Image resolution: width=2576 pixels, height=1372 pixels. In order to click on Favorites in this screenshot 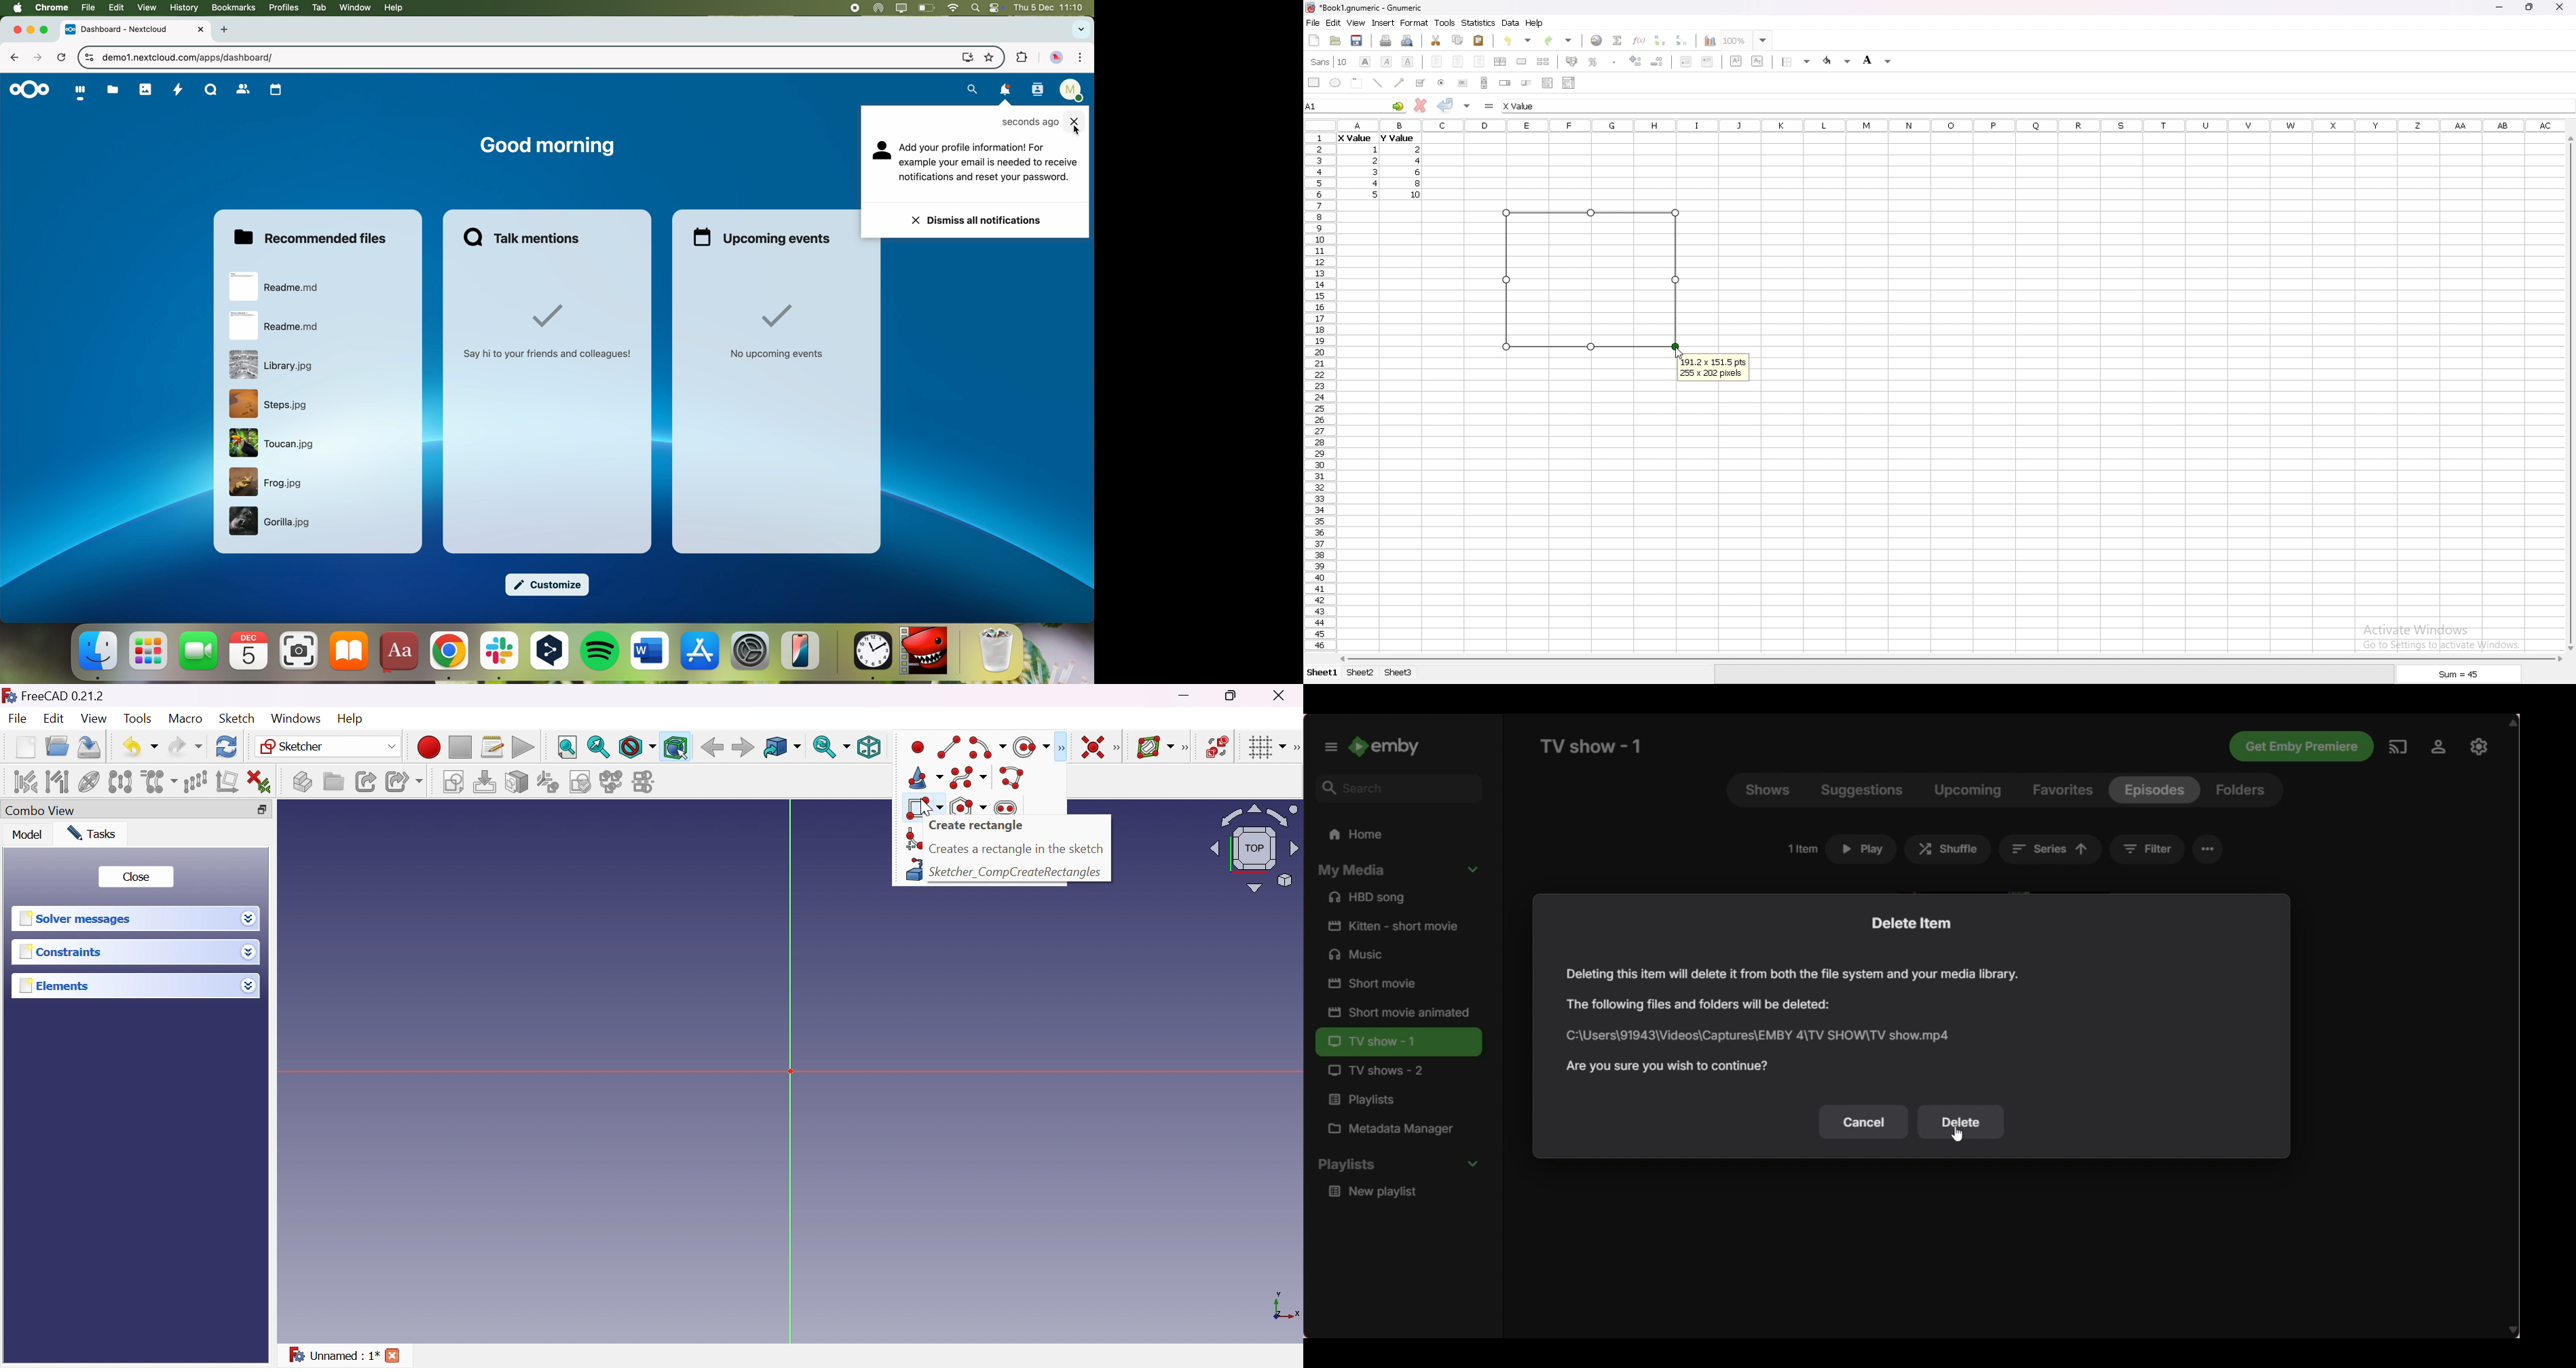, I will do `click(2063, 790)`.